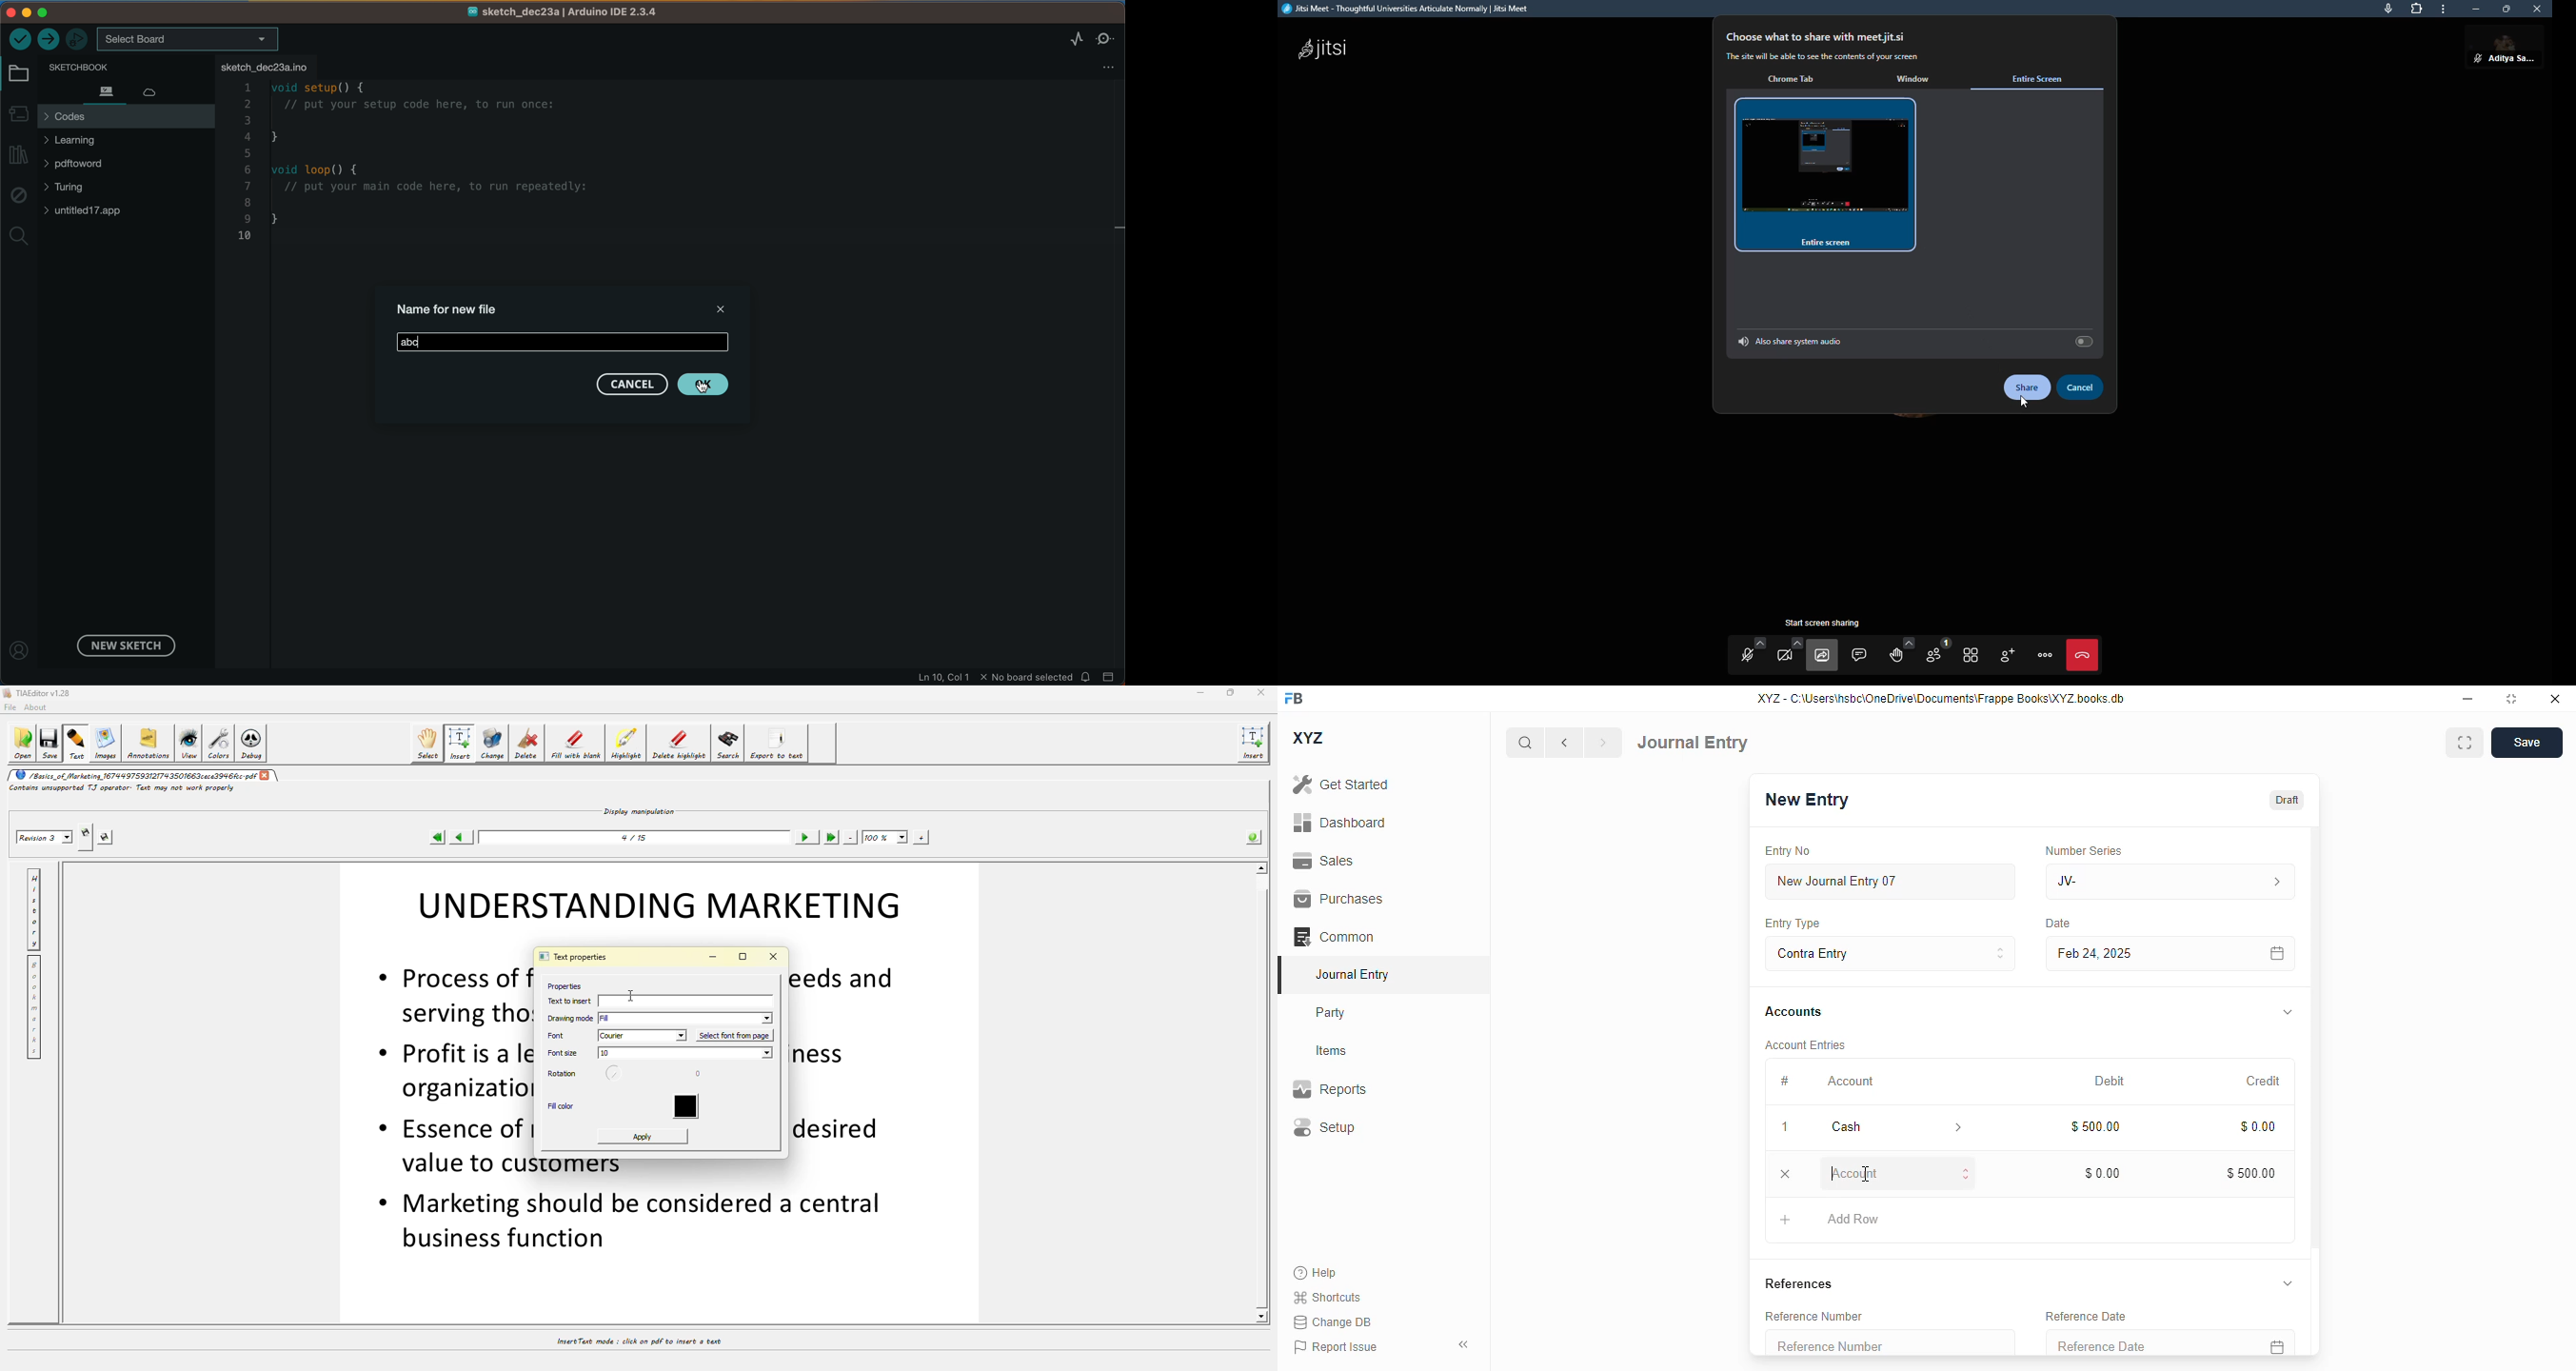  What do you see at coordinates (1892, 881) in the screenshot?
I see `new journal entry 07` at bounding box center [1892, 881].